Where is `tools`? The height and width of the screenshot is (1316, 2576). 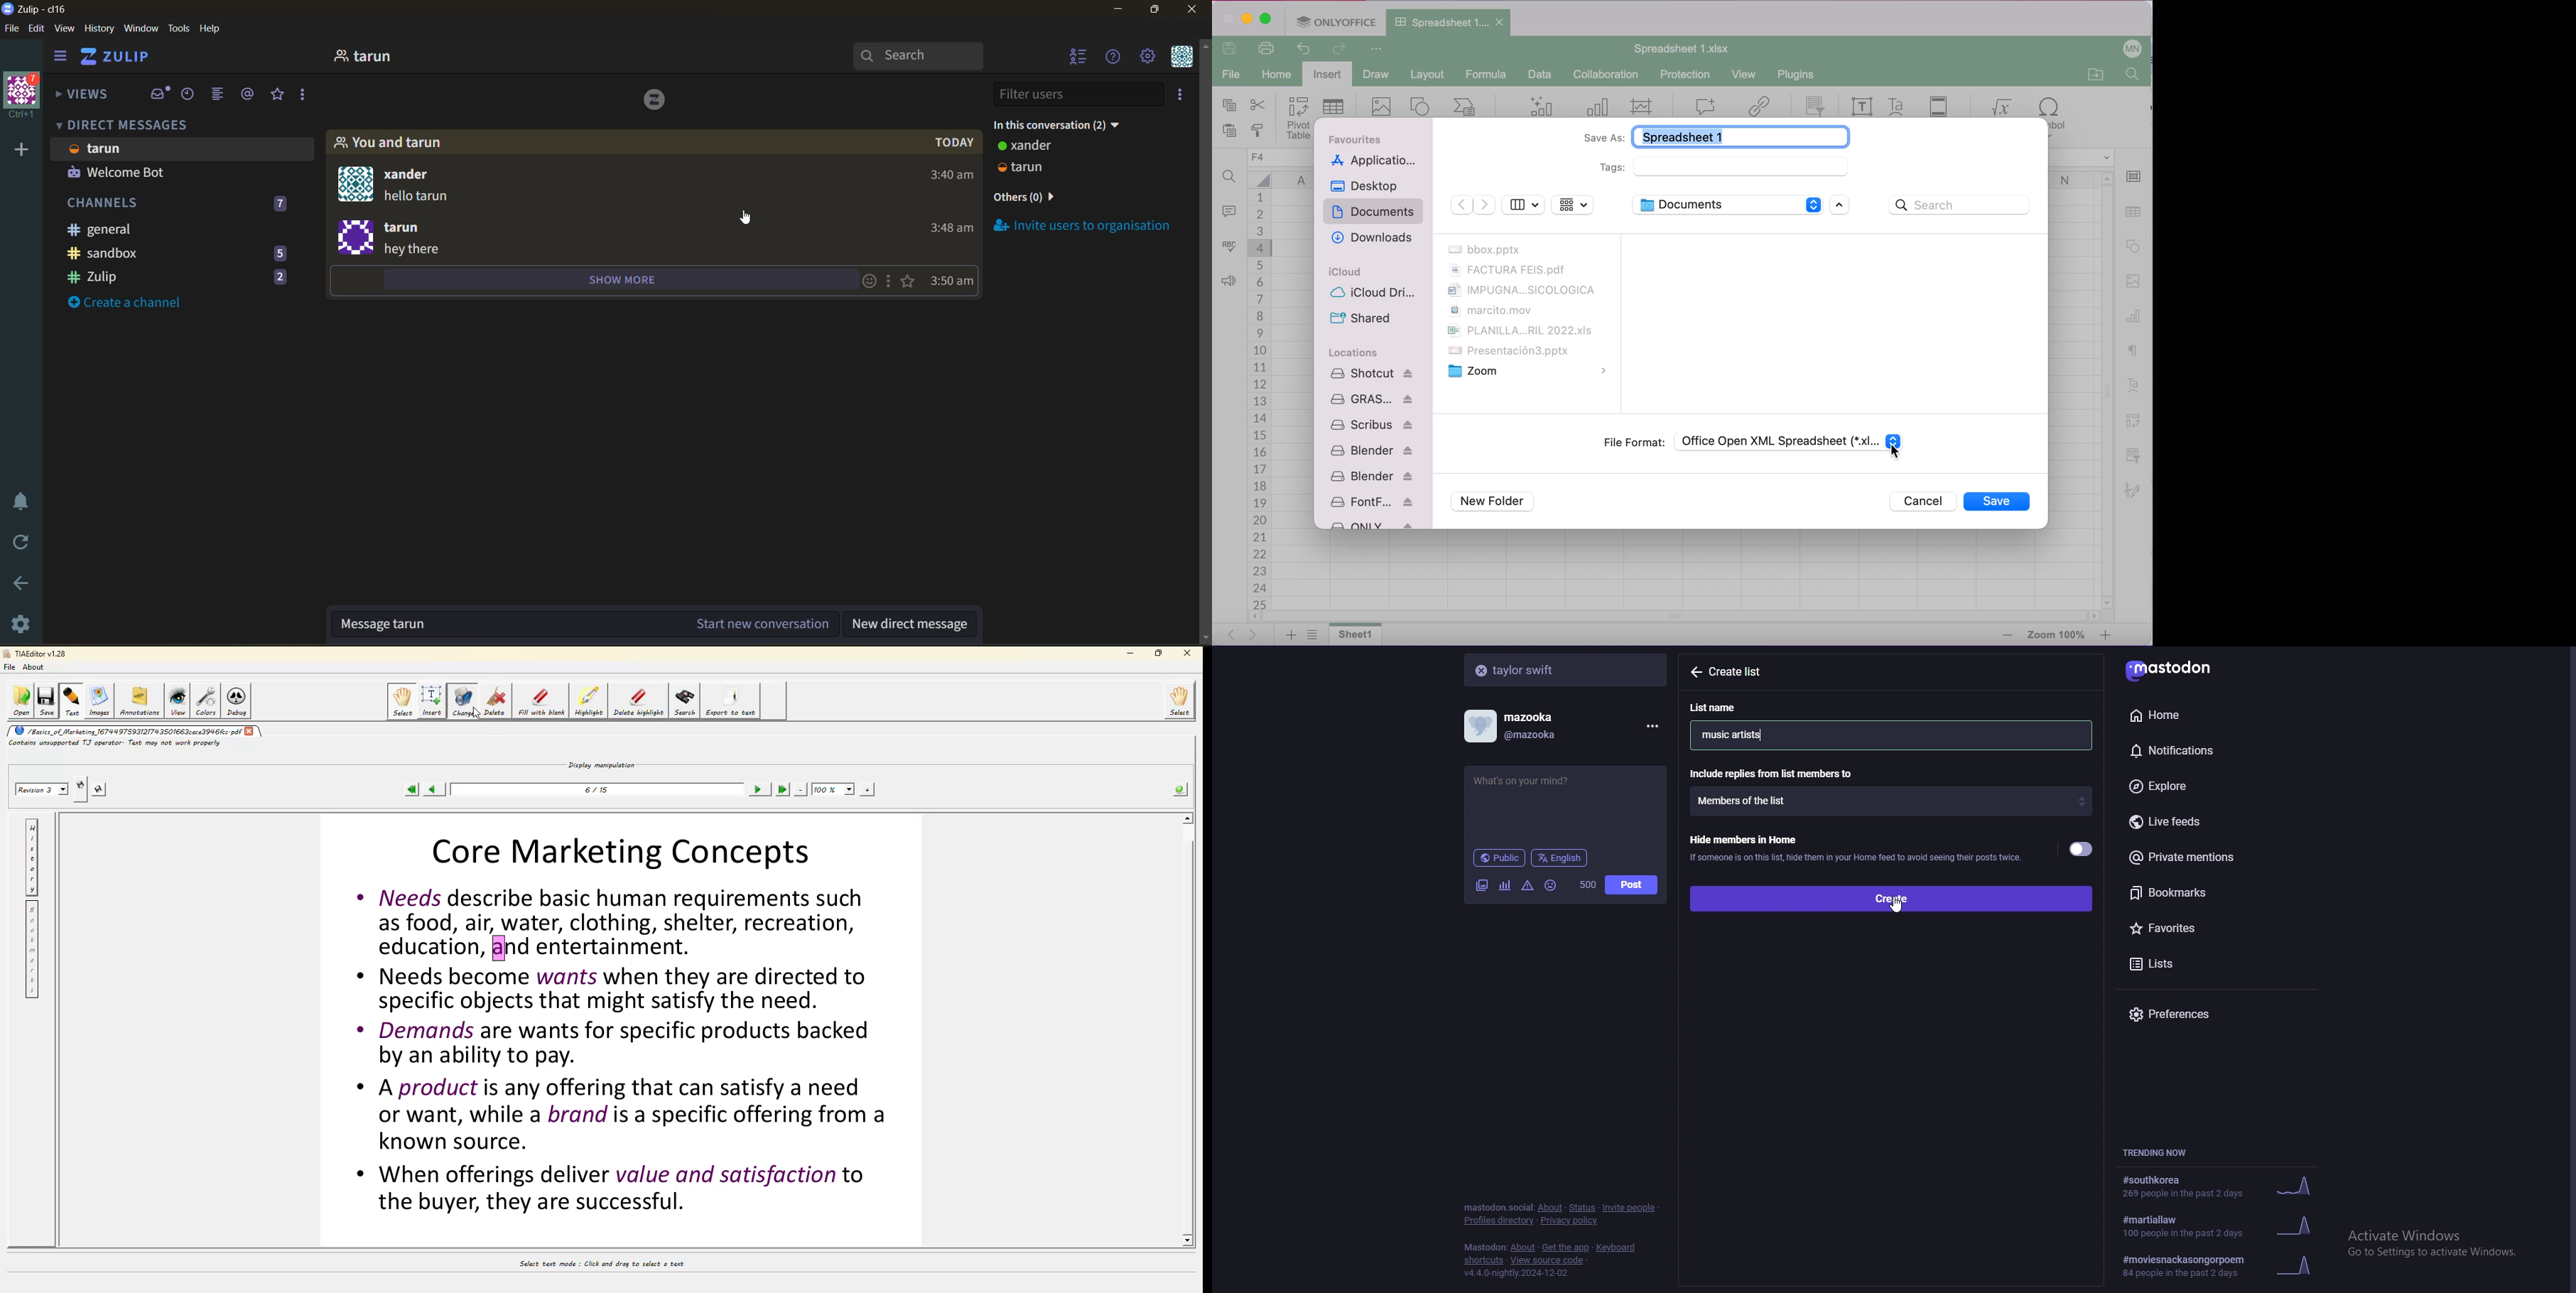 tools is located at coordinates (179, 28).